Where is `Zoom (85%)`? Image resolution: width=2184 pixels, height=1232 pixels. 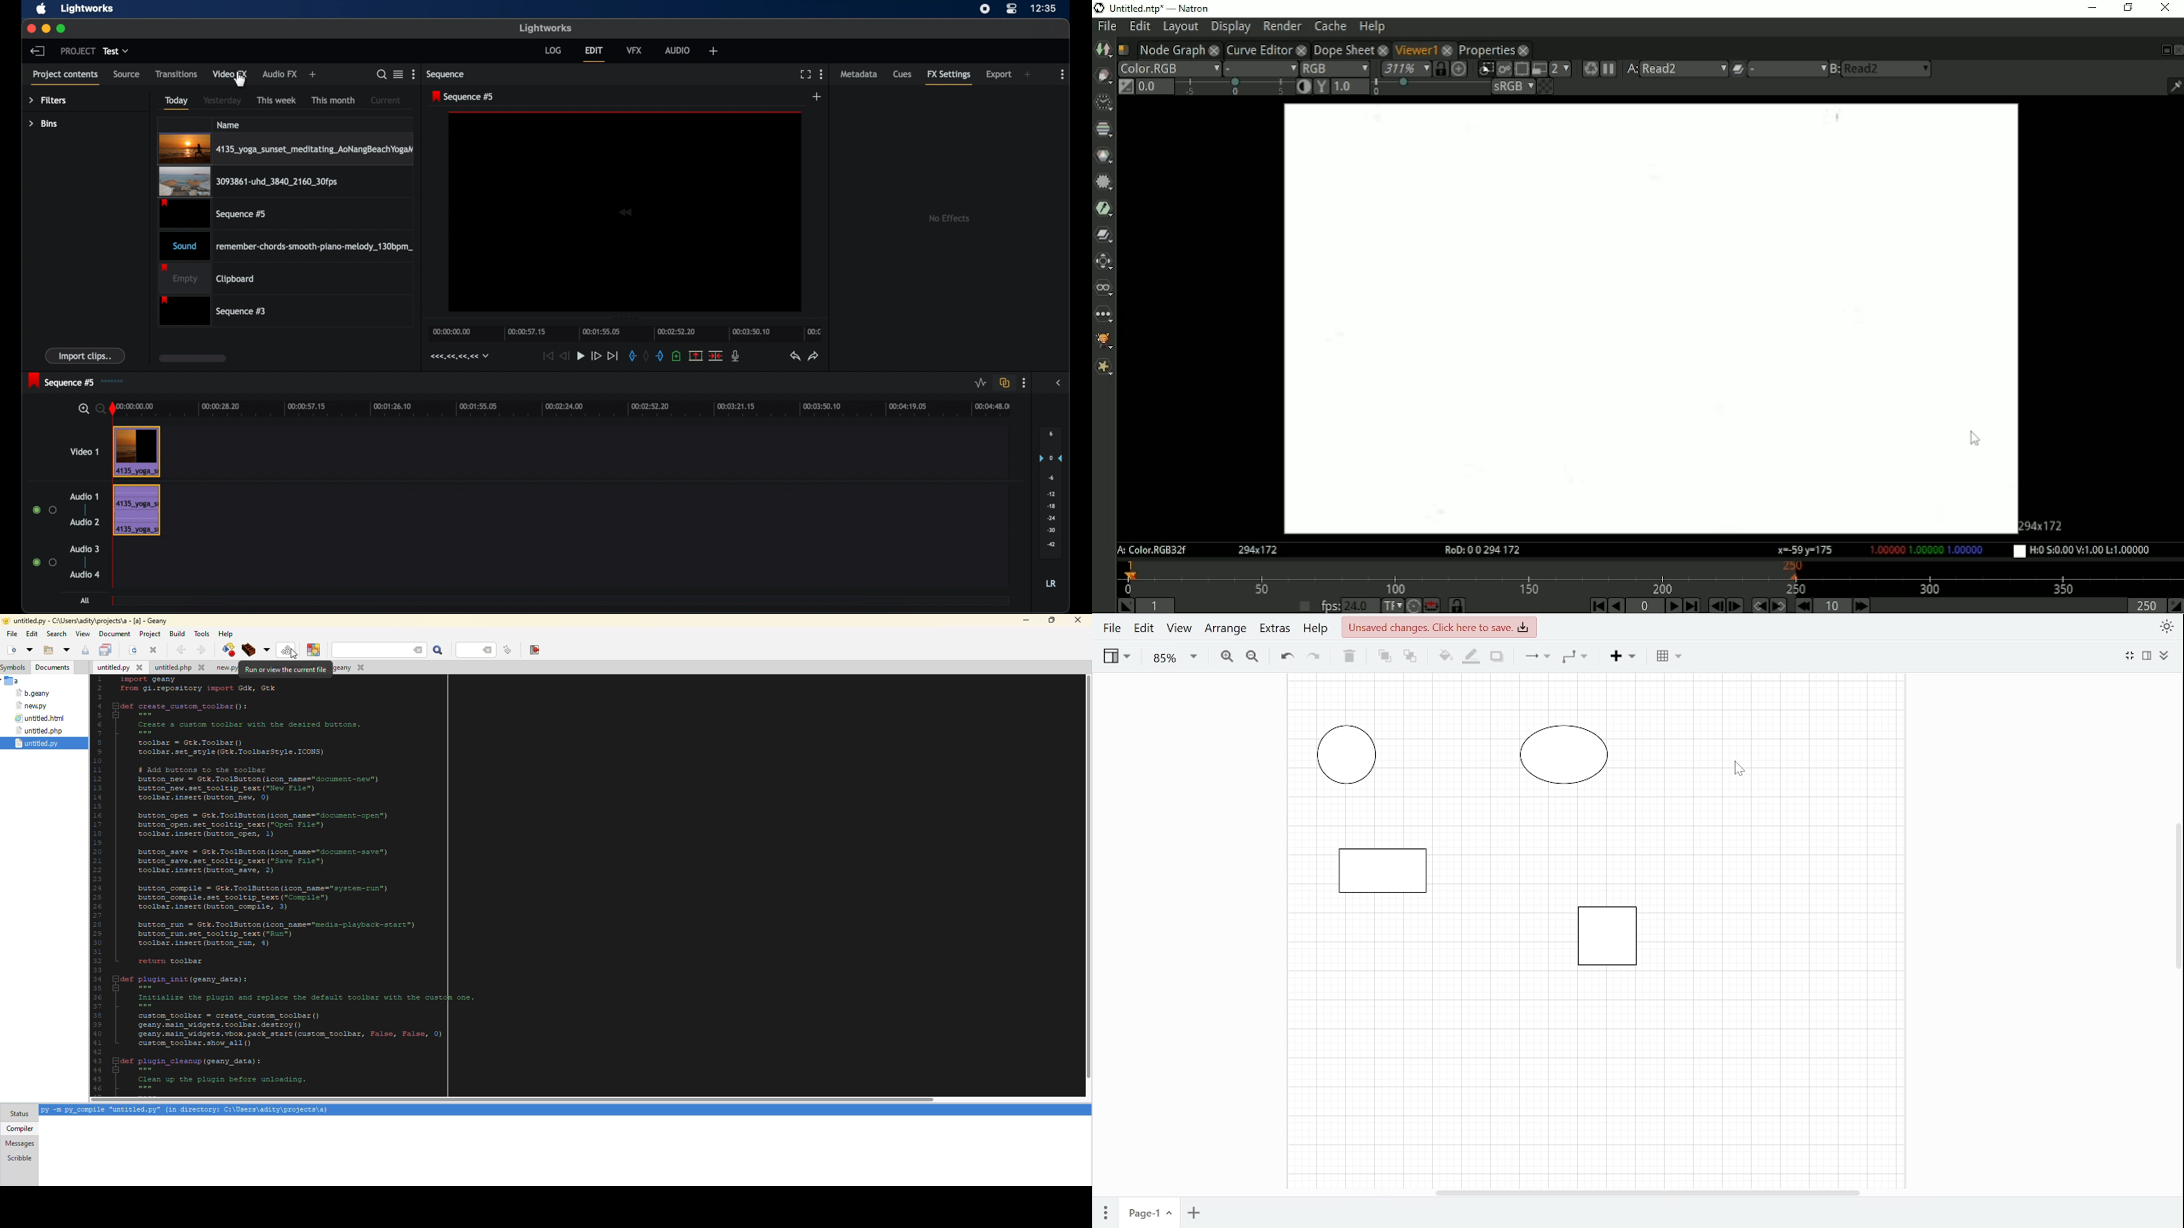
Zoom (85%) is located at coordinates (1175, 658).